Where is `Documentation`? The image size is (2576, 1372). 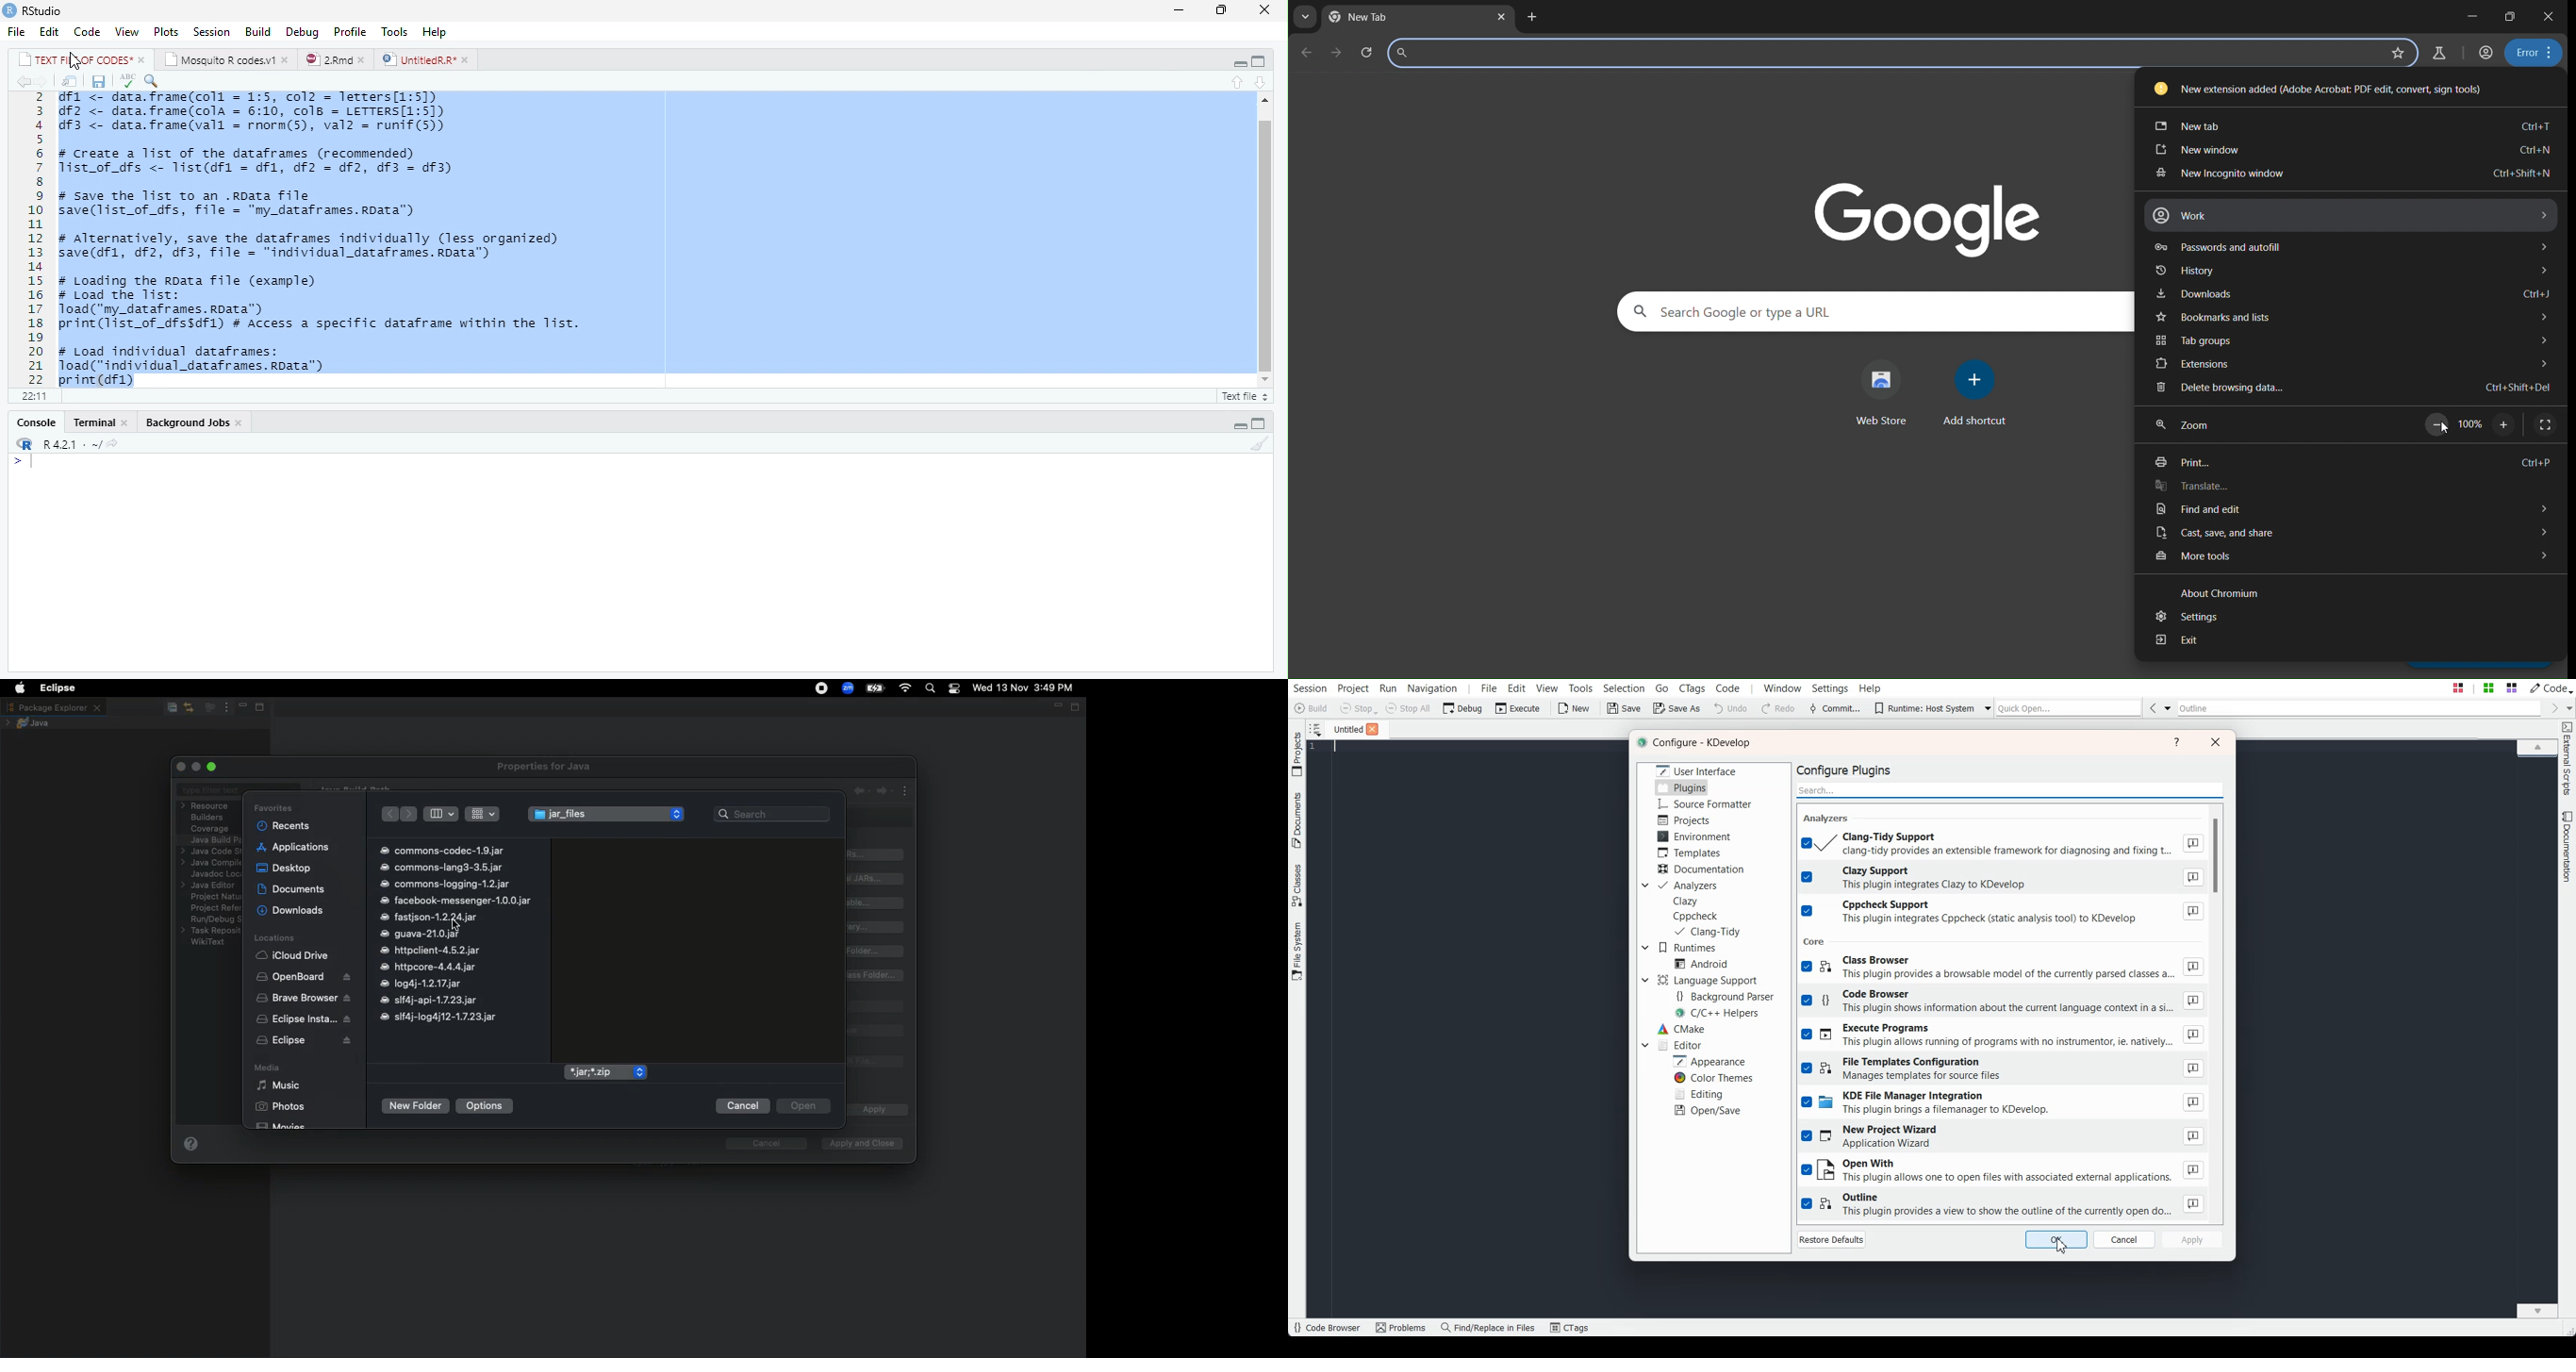 Documentation is located at coordinates (1703, 870).